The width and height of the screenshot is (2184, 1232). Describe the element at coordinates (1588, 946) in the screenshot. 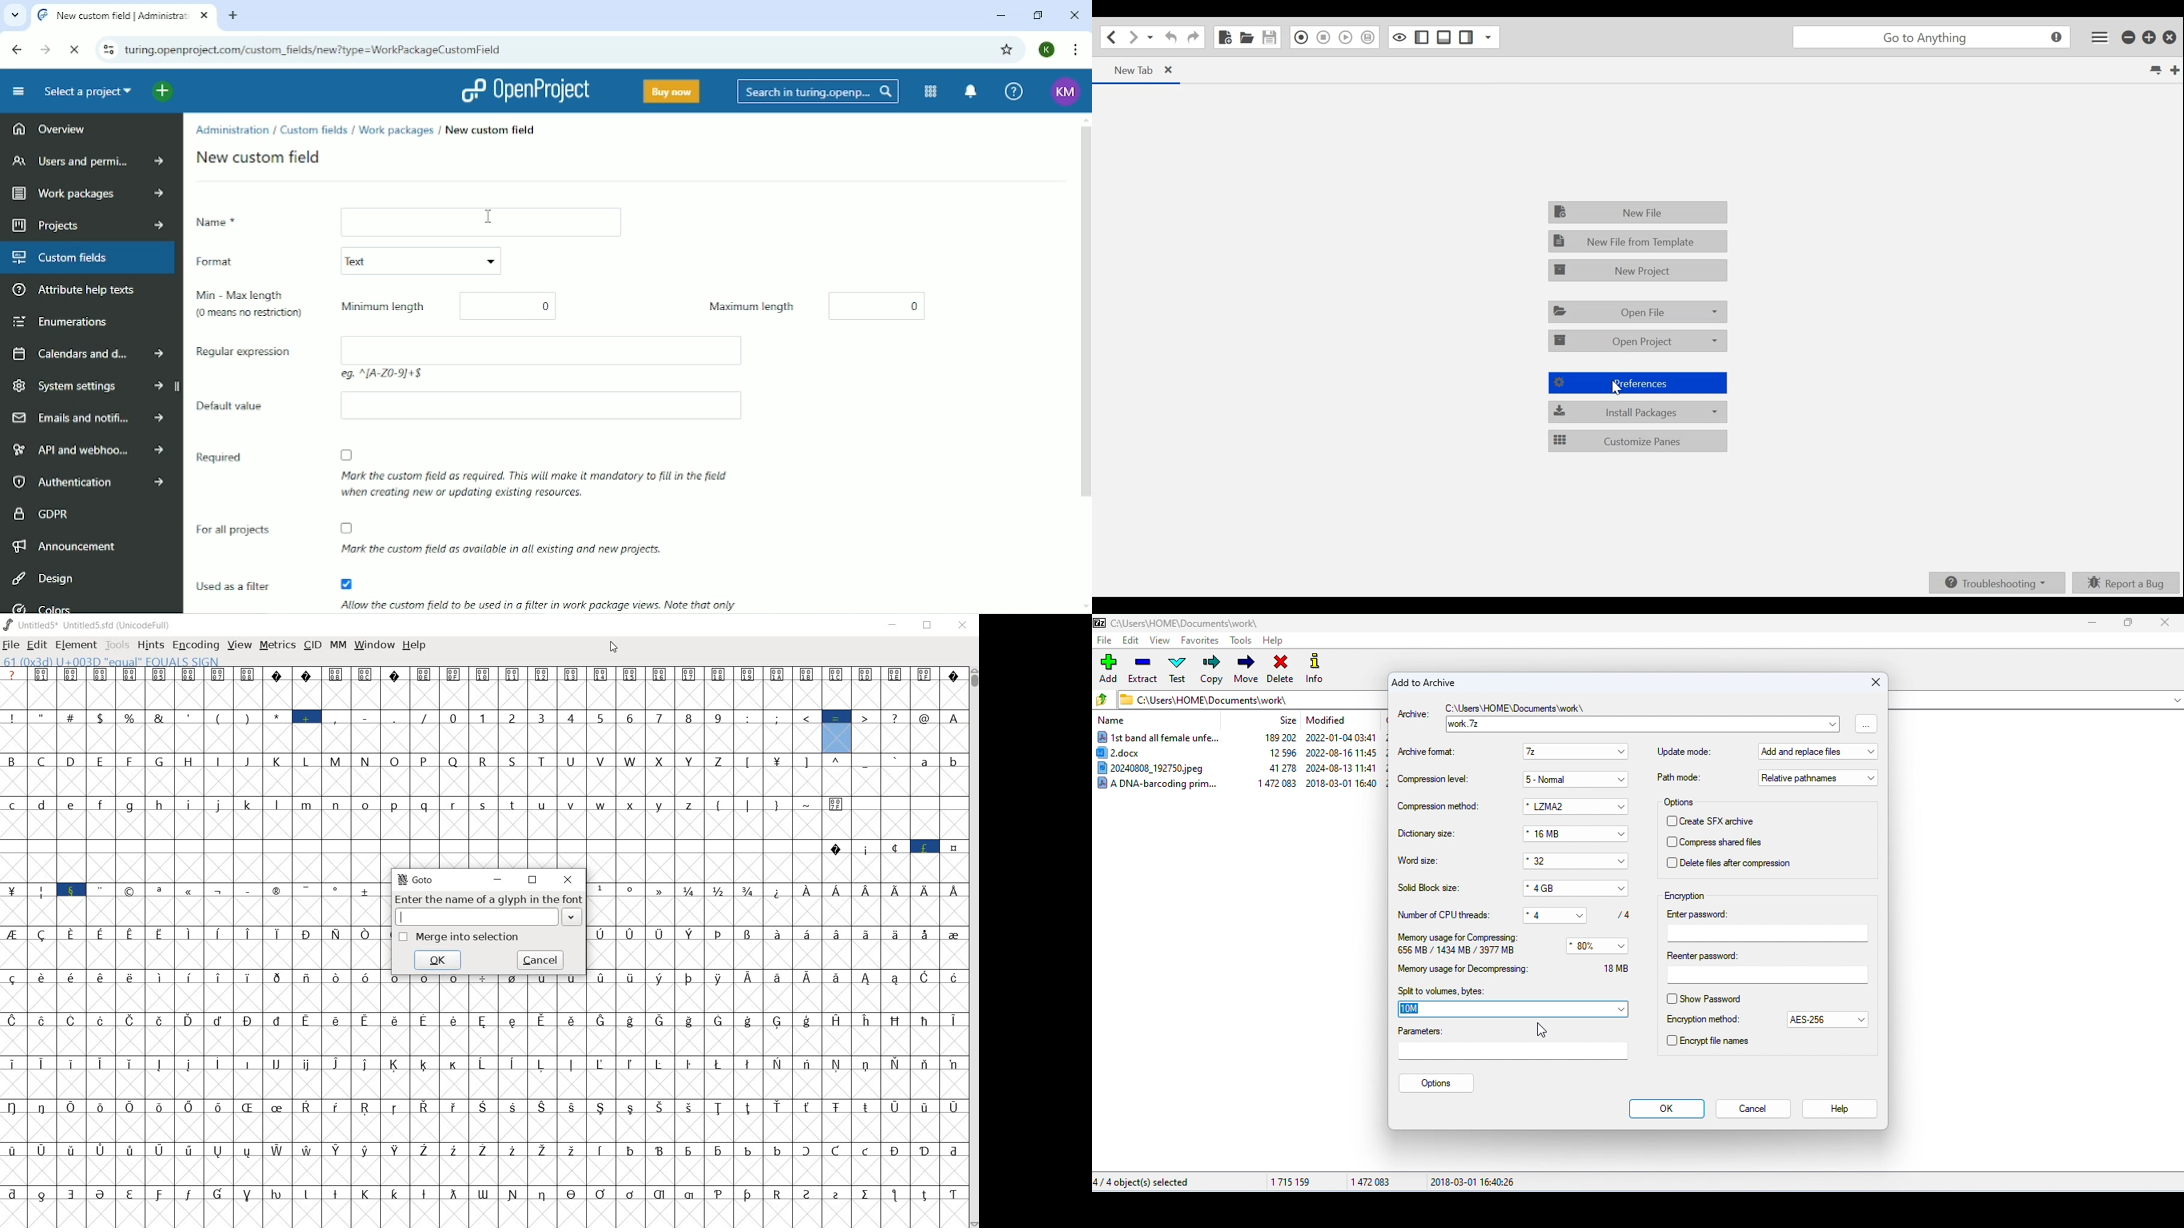

I see `80%` at that location.